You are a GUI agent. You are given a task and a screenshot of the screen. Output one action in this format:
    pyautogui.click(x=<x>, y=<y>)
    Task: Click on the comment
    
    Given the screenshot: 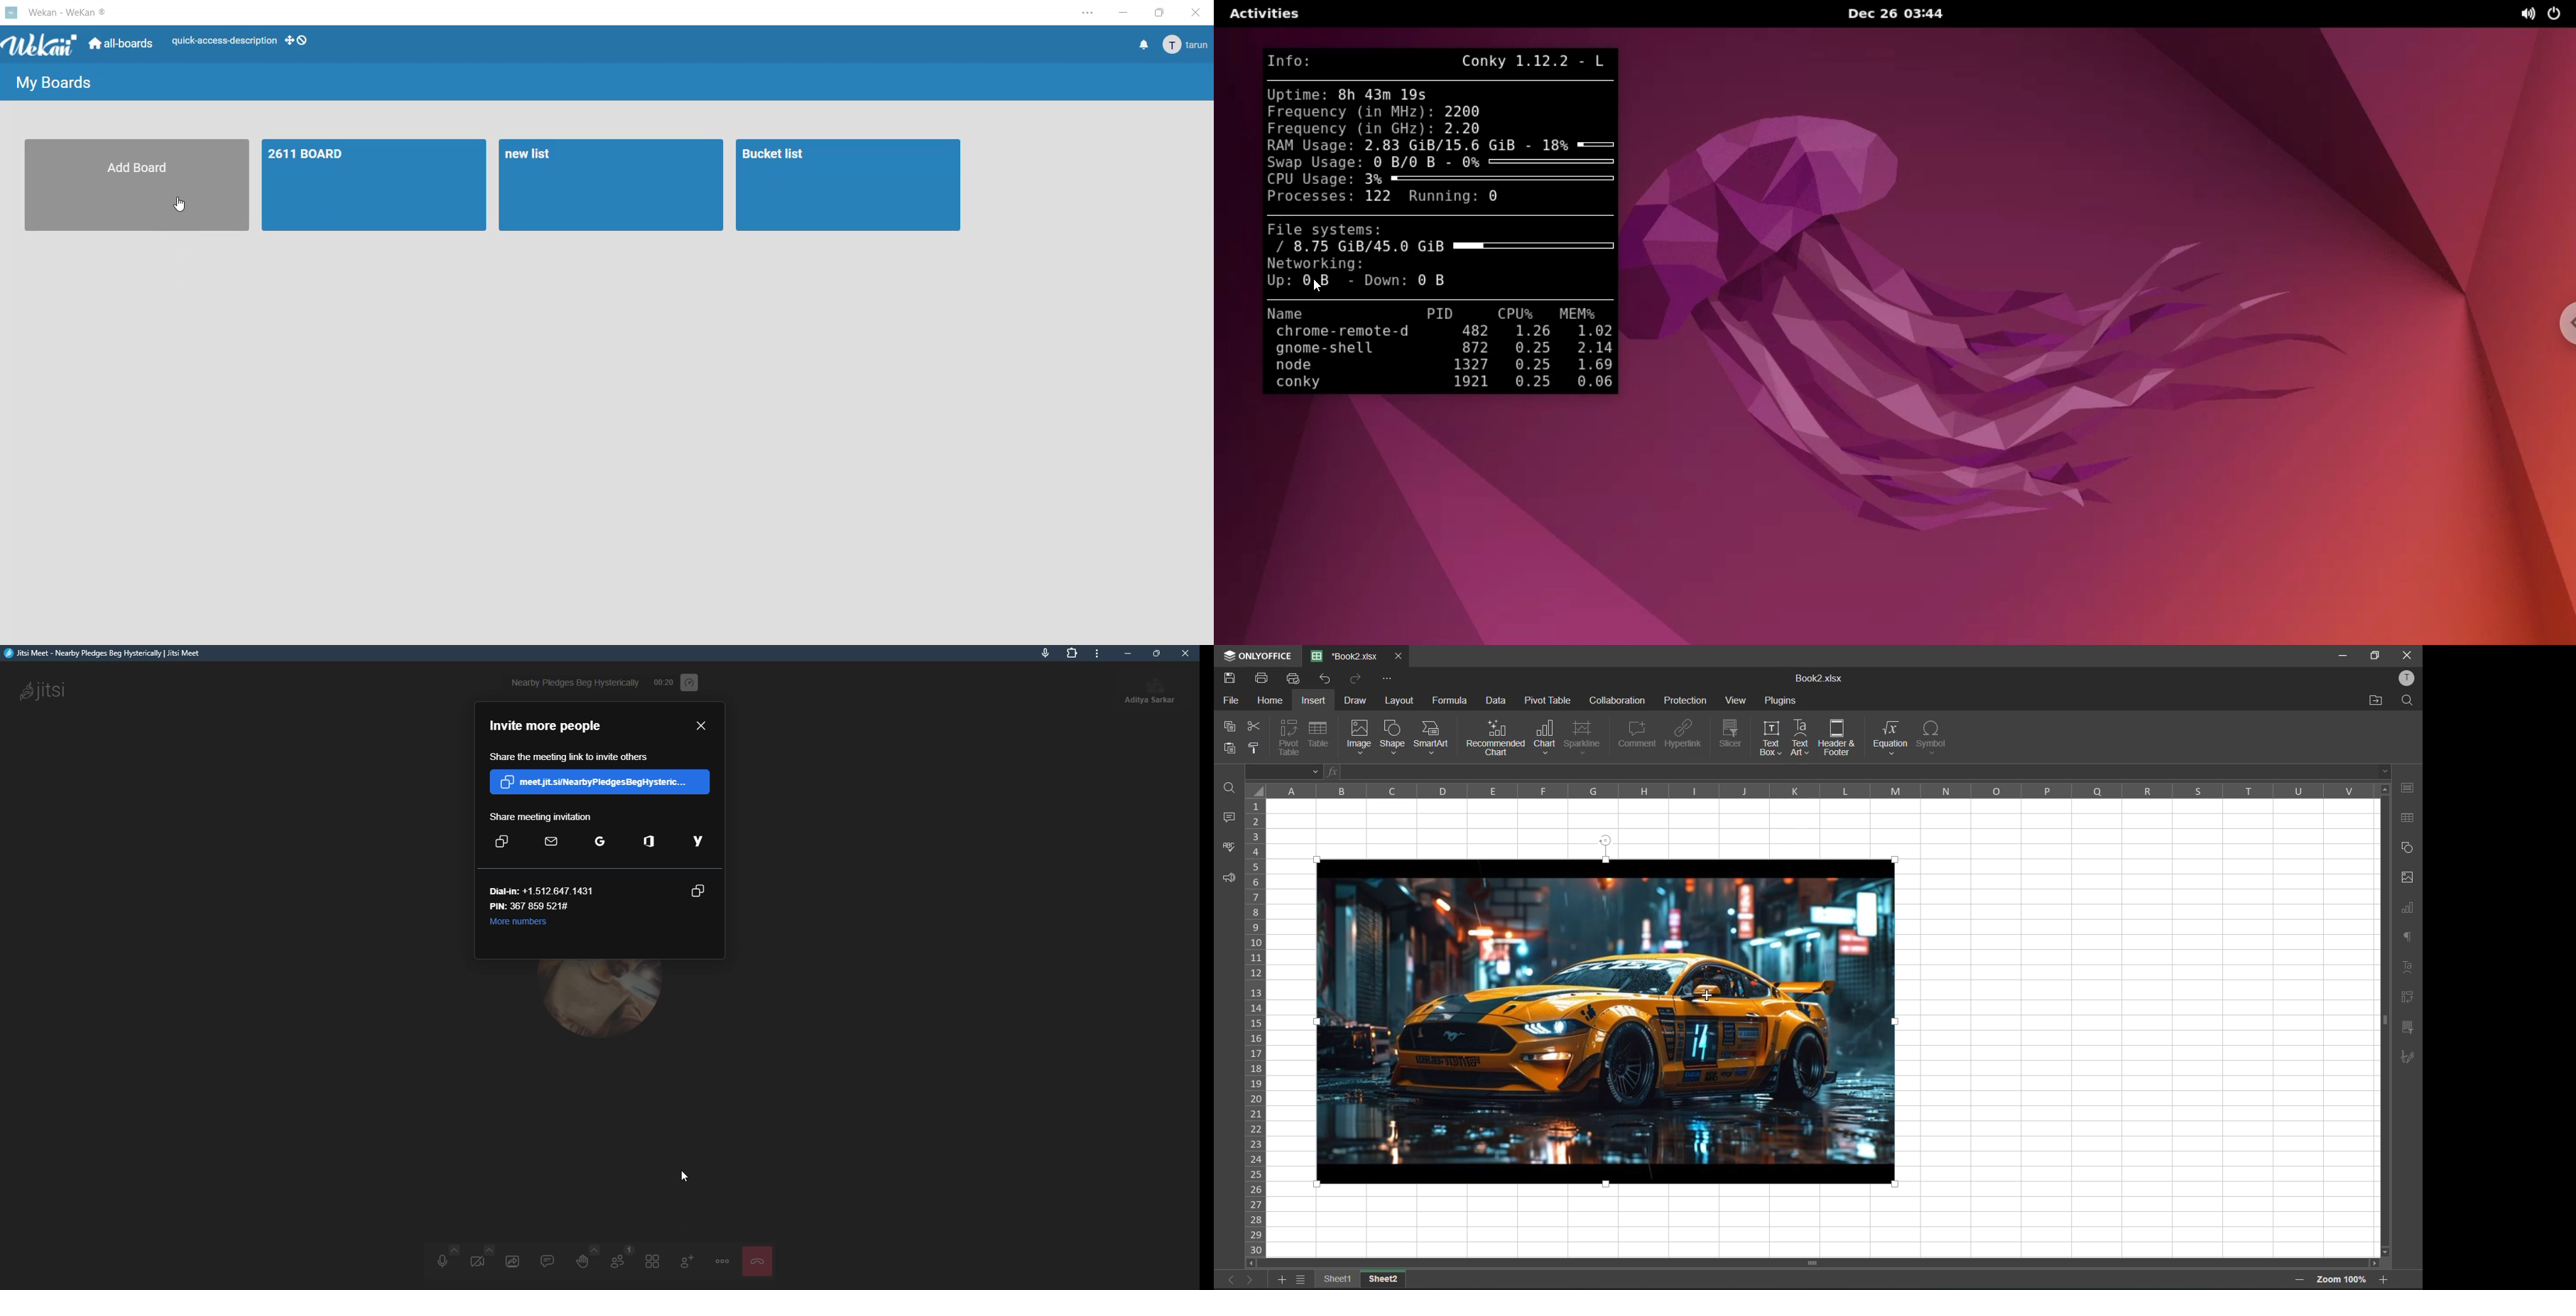 What is the action you would take?
    pyautogui.click(x=1638, y=734)
    